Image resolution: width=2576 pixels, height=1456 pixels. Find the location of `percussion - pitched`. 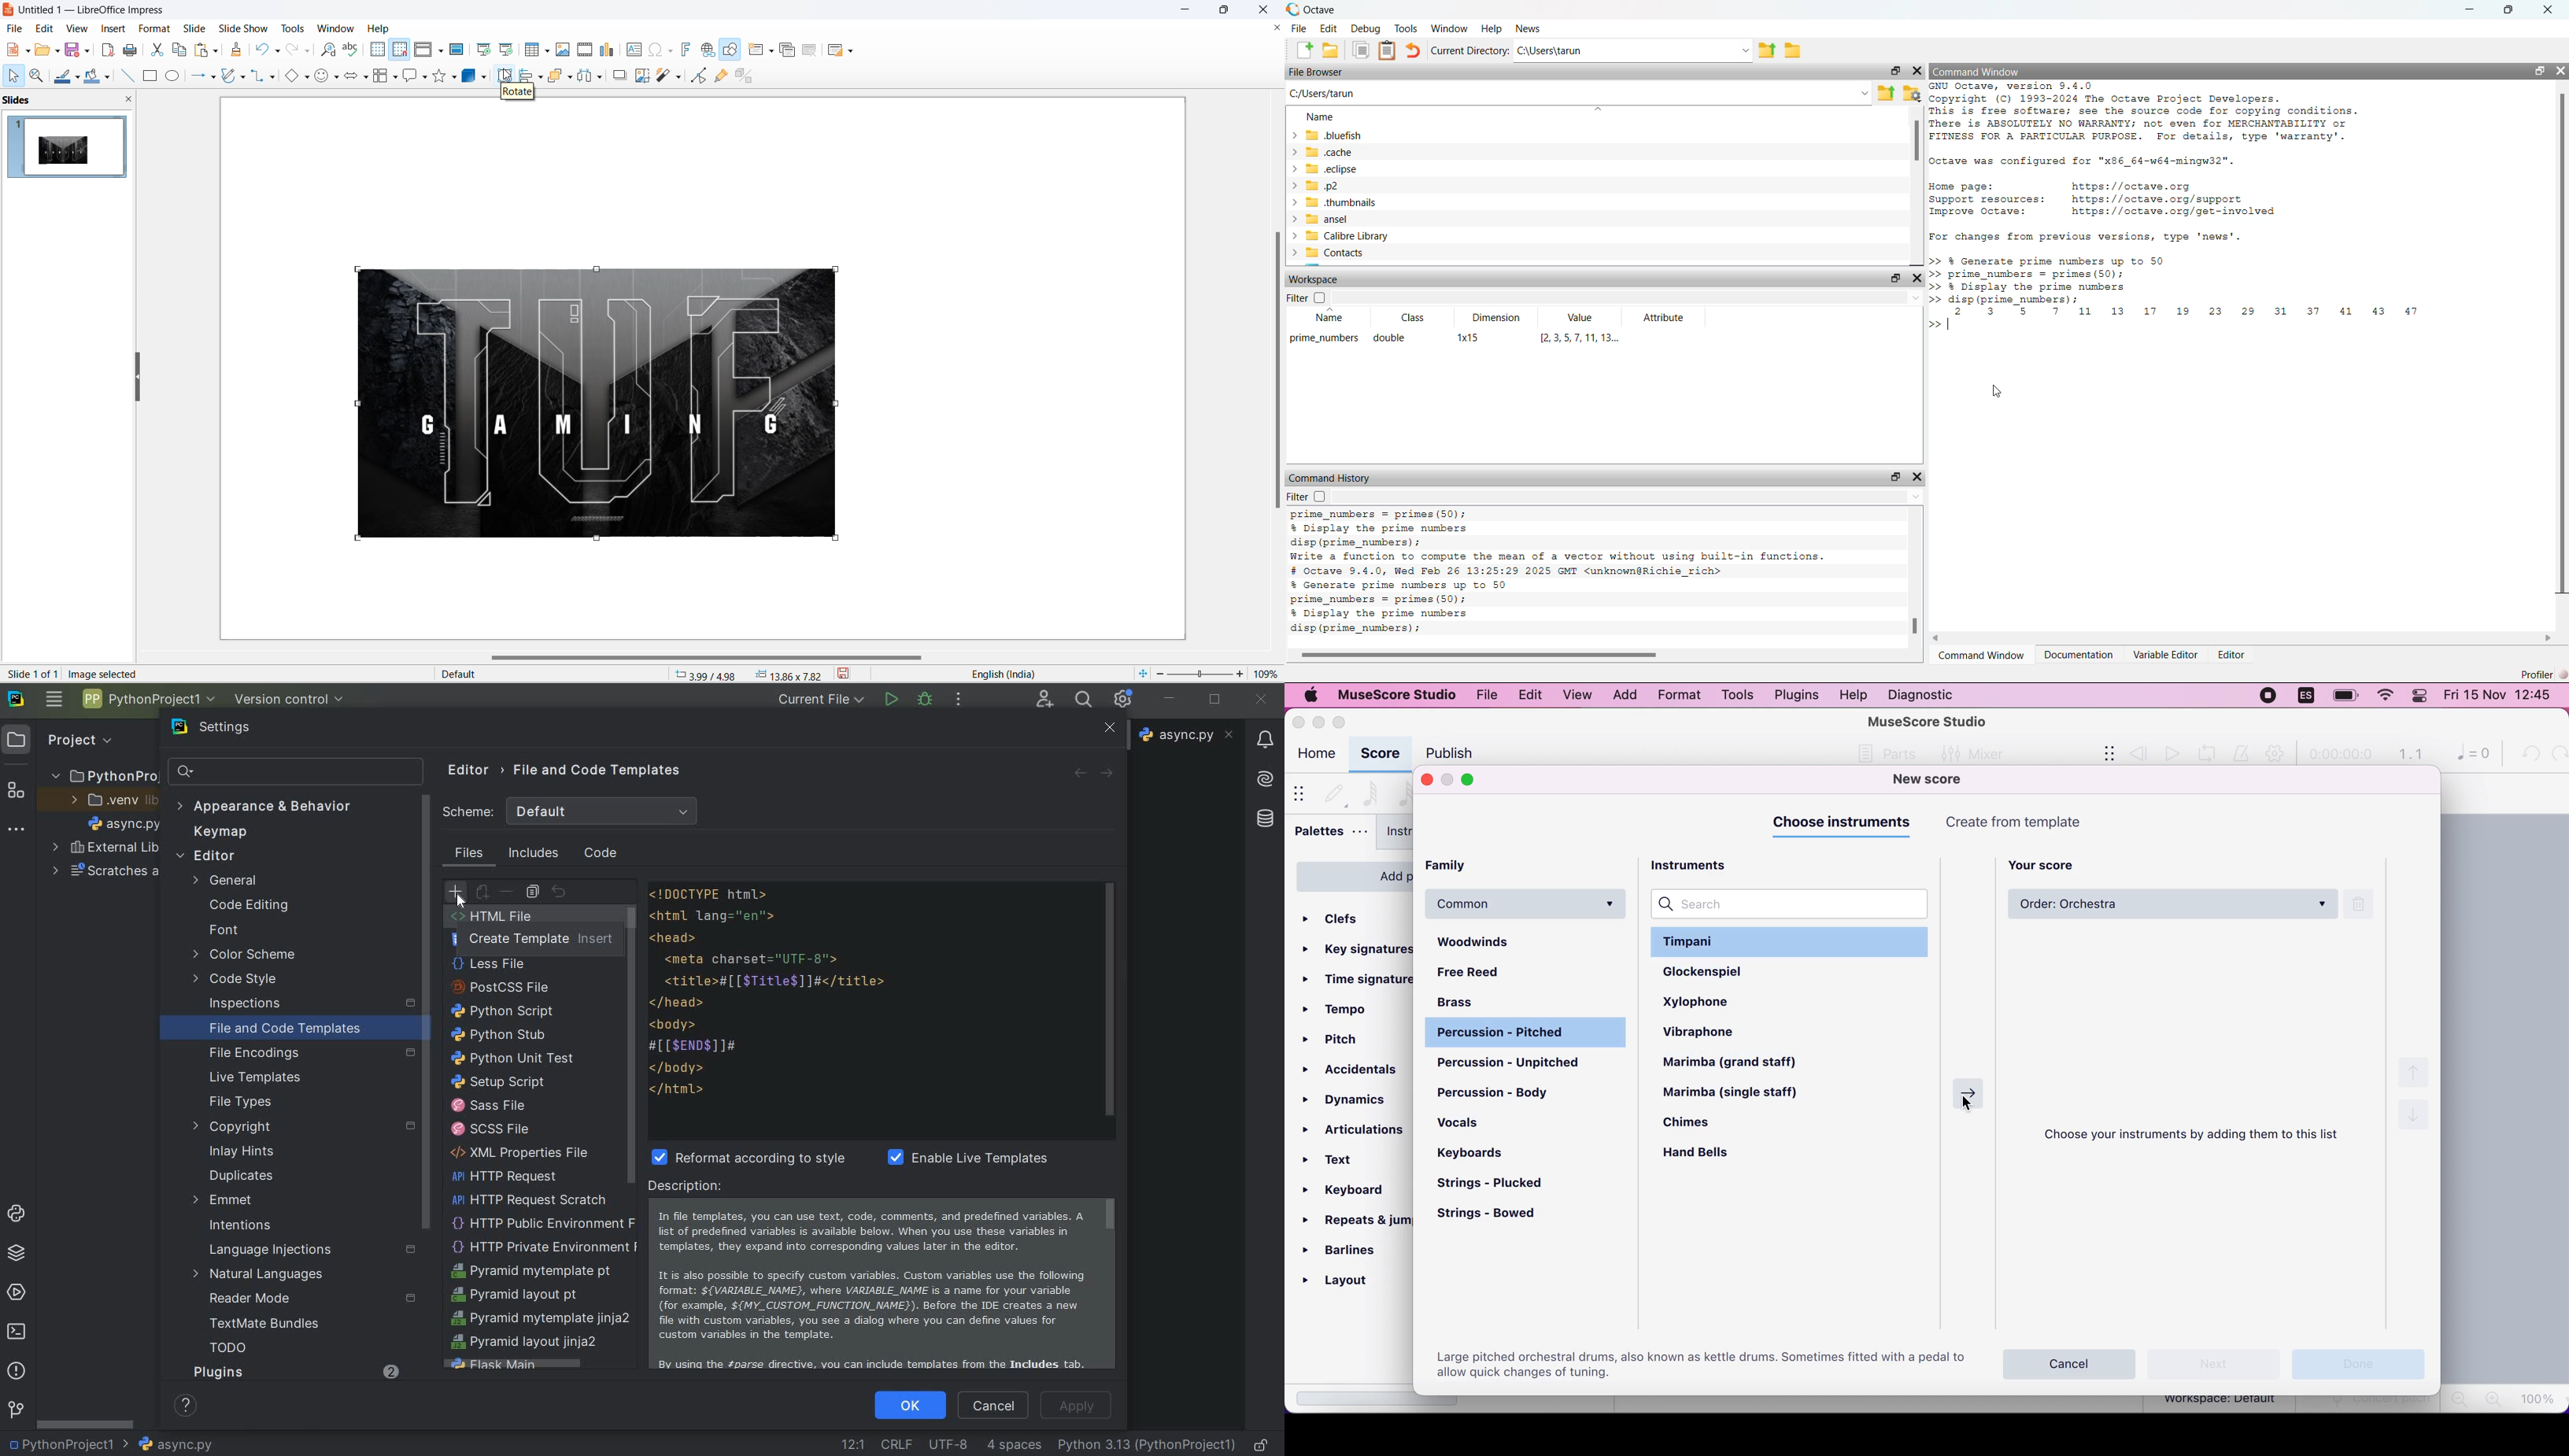

percussion - pitched is located at coordinates (1524, 1033).